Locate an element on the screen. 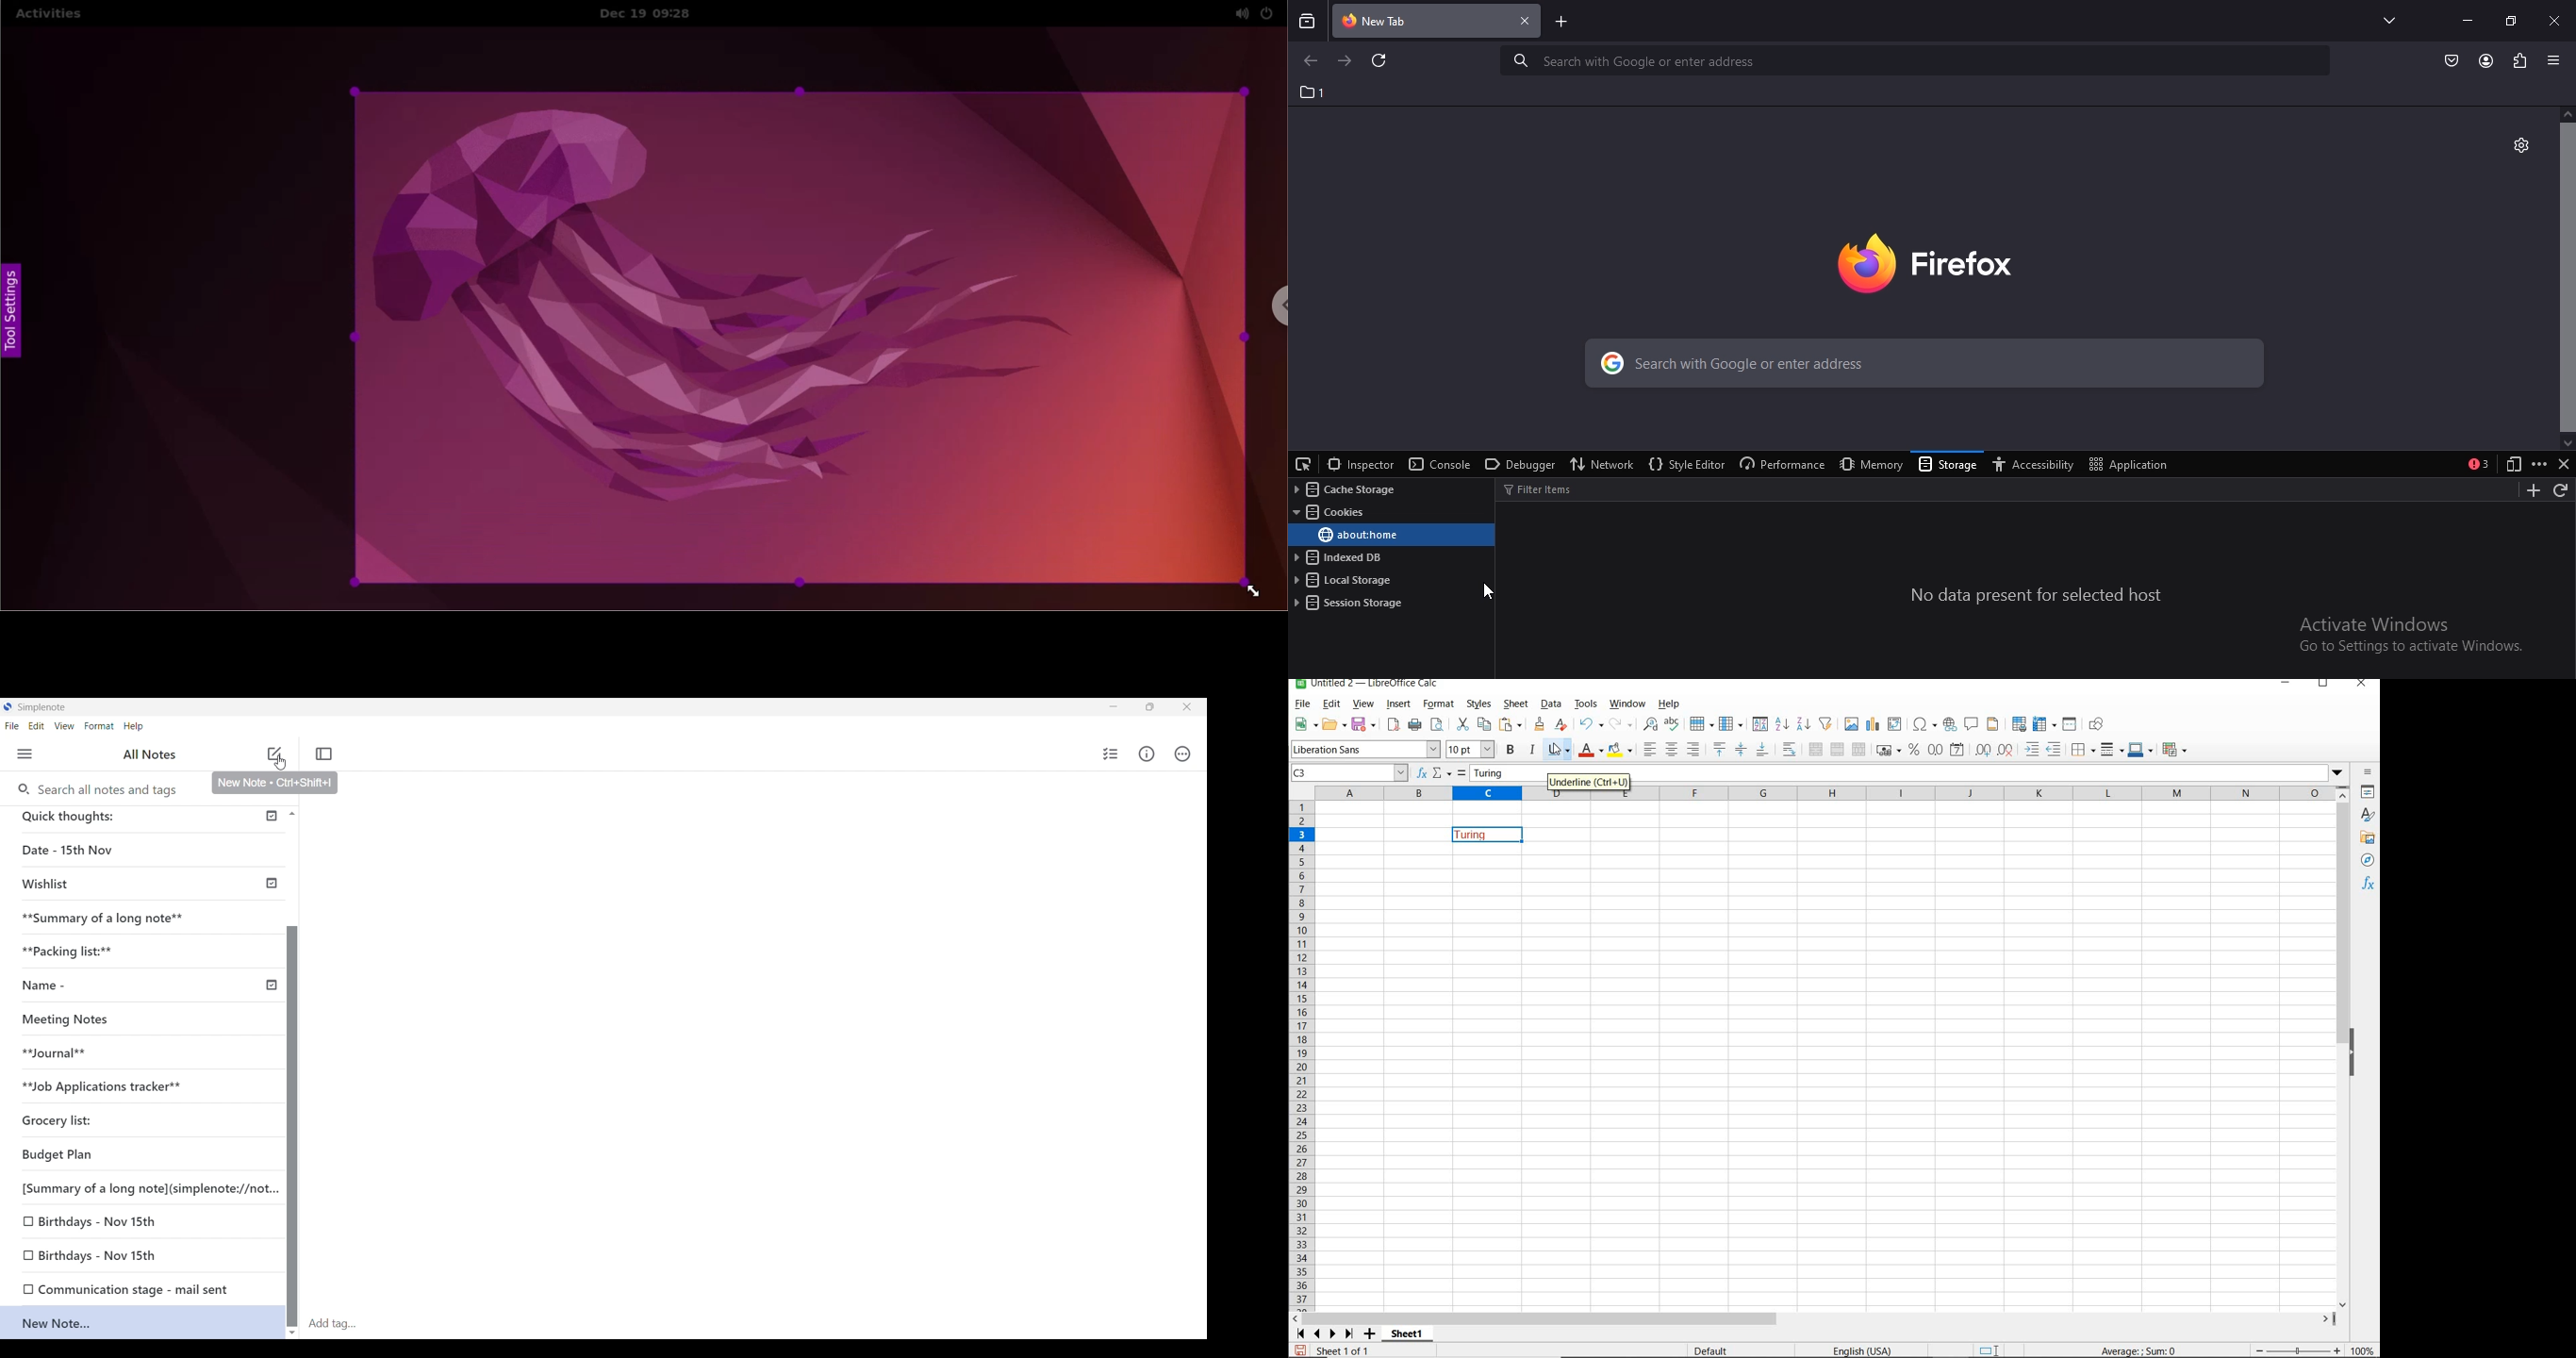 The image size is (2576, 1372). TOOLS is located at coordinates (1585, 704).